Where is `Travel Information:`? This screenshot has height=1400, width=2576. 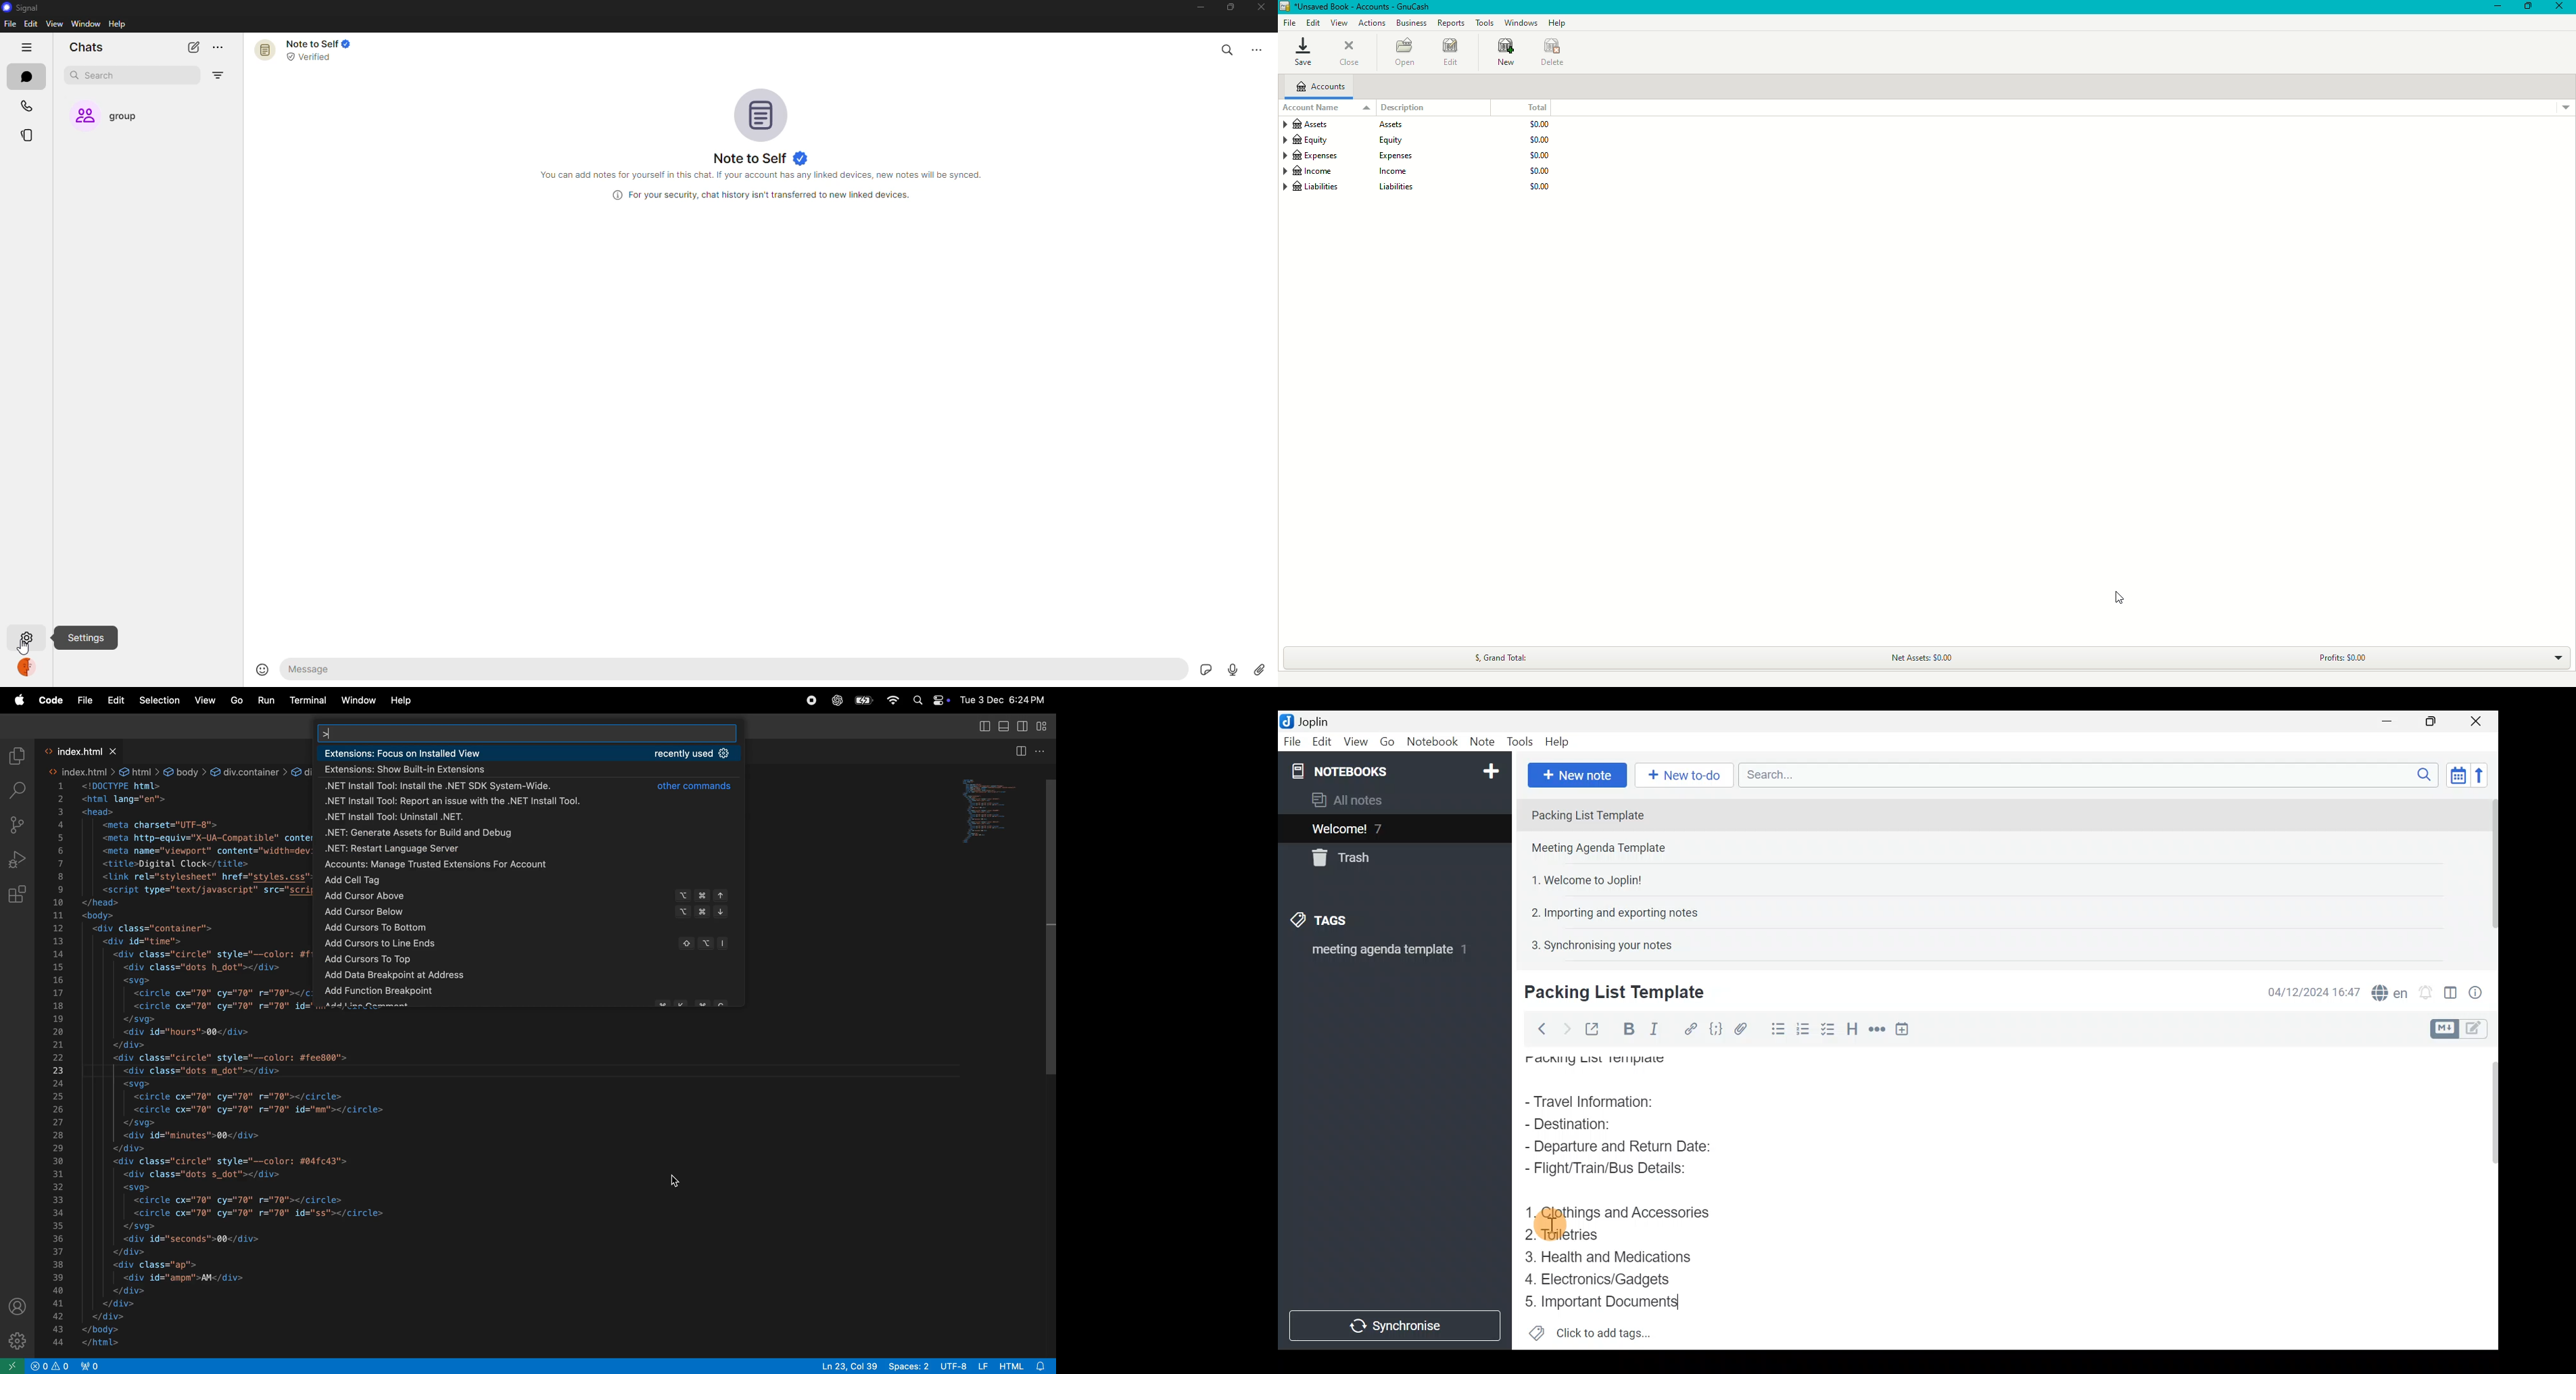
Travel Information: is located at coordinates (1605, 1100).